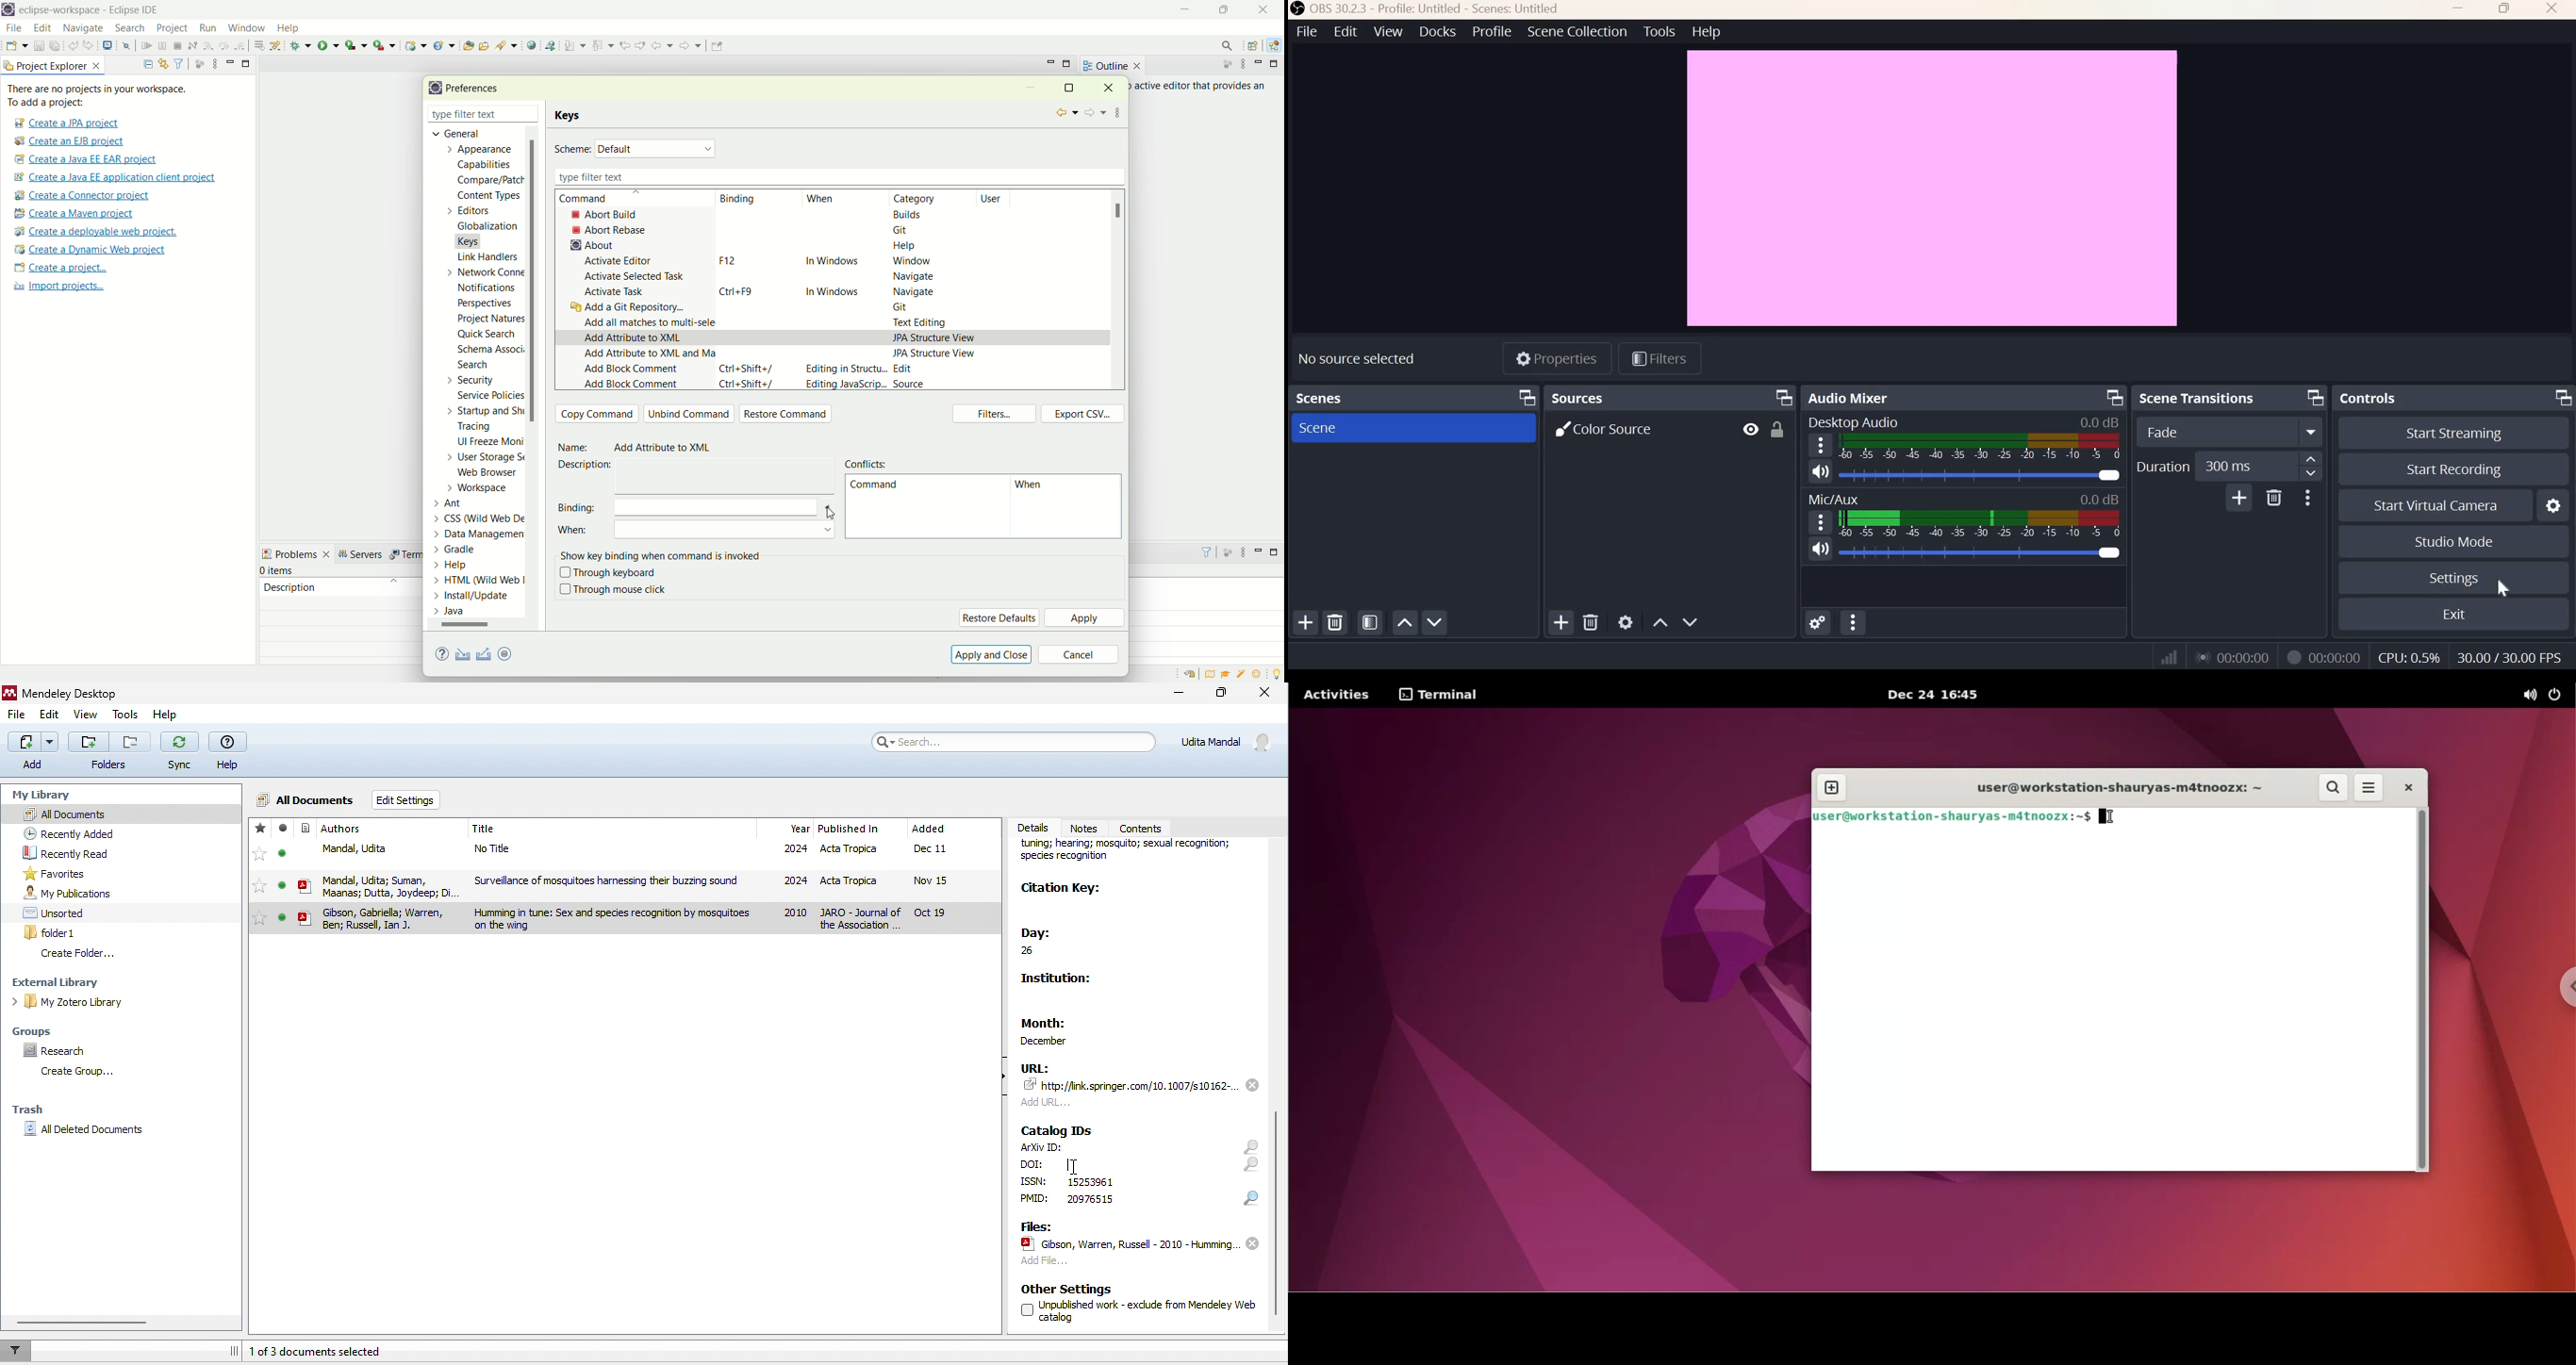 This screenshot has height=1372, width=2576. Describe the element at coordinates (1035, 1067) in the screenshot. I see `url` at that location.